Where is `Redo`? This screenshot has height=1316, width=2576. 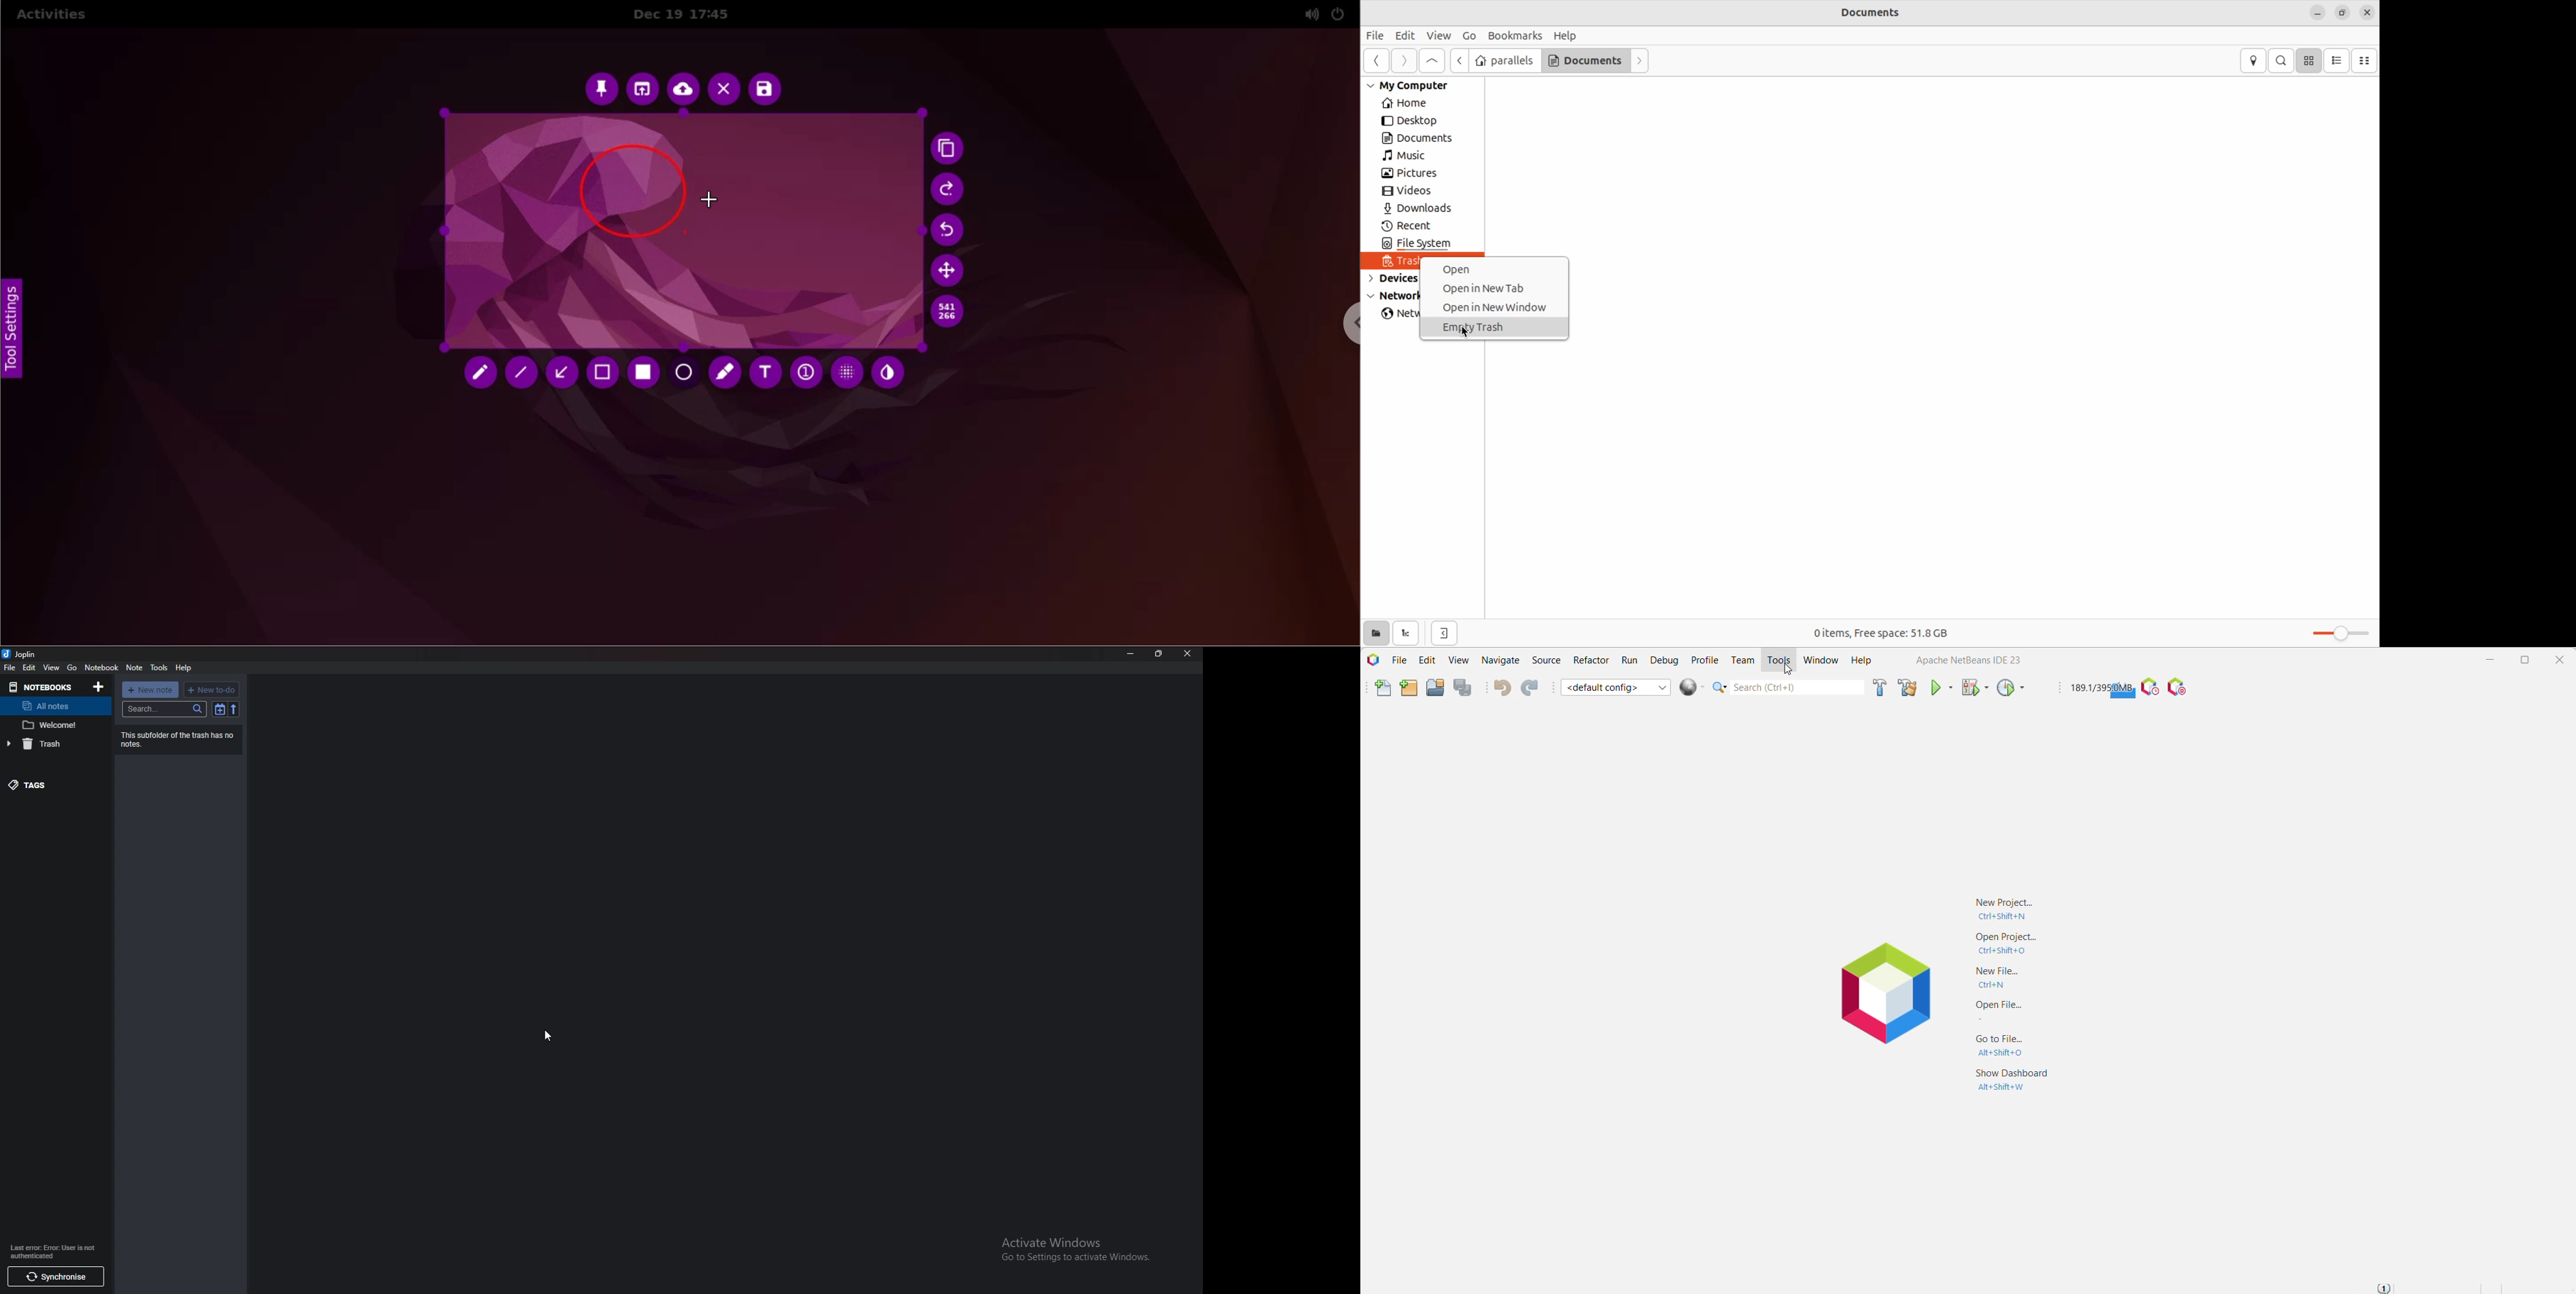
Redo is located at coordinates (1532, 688).